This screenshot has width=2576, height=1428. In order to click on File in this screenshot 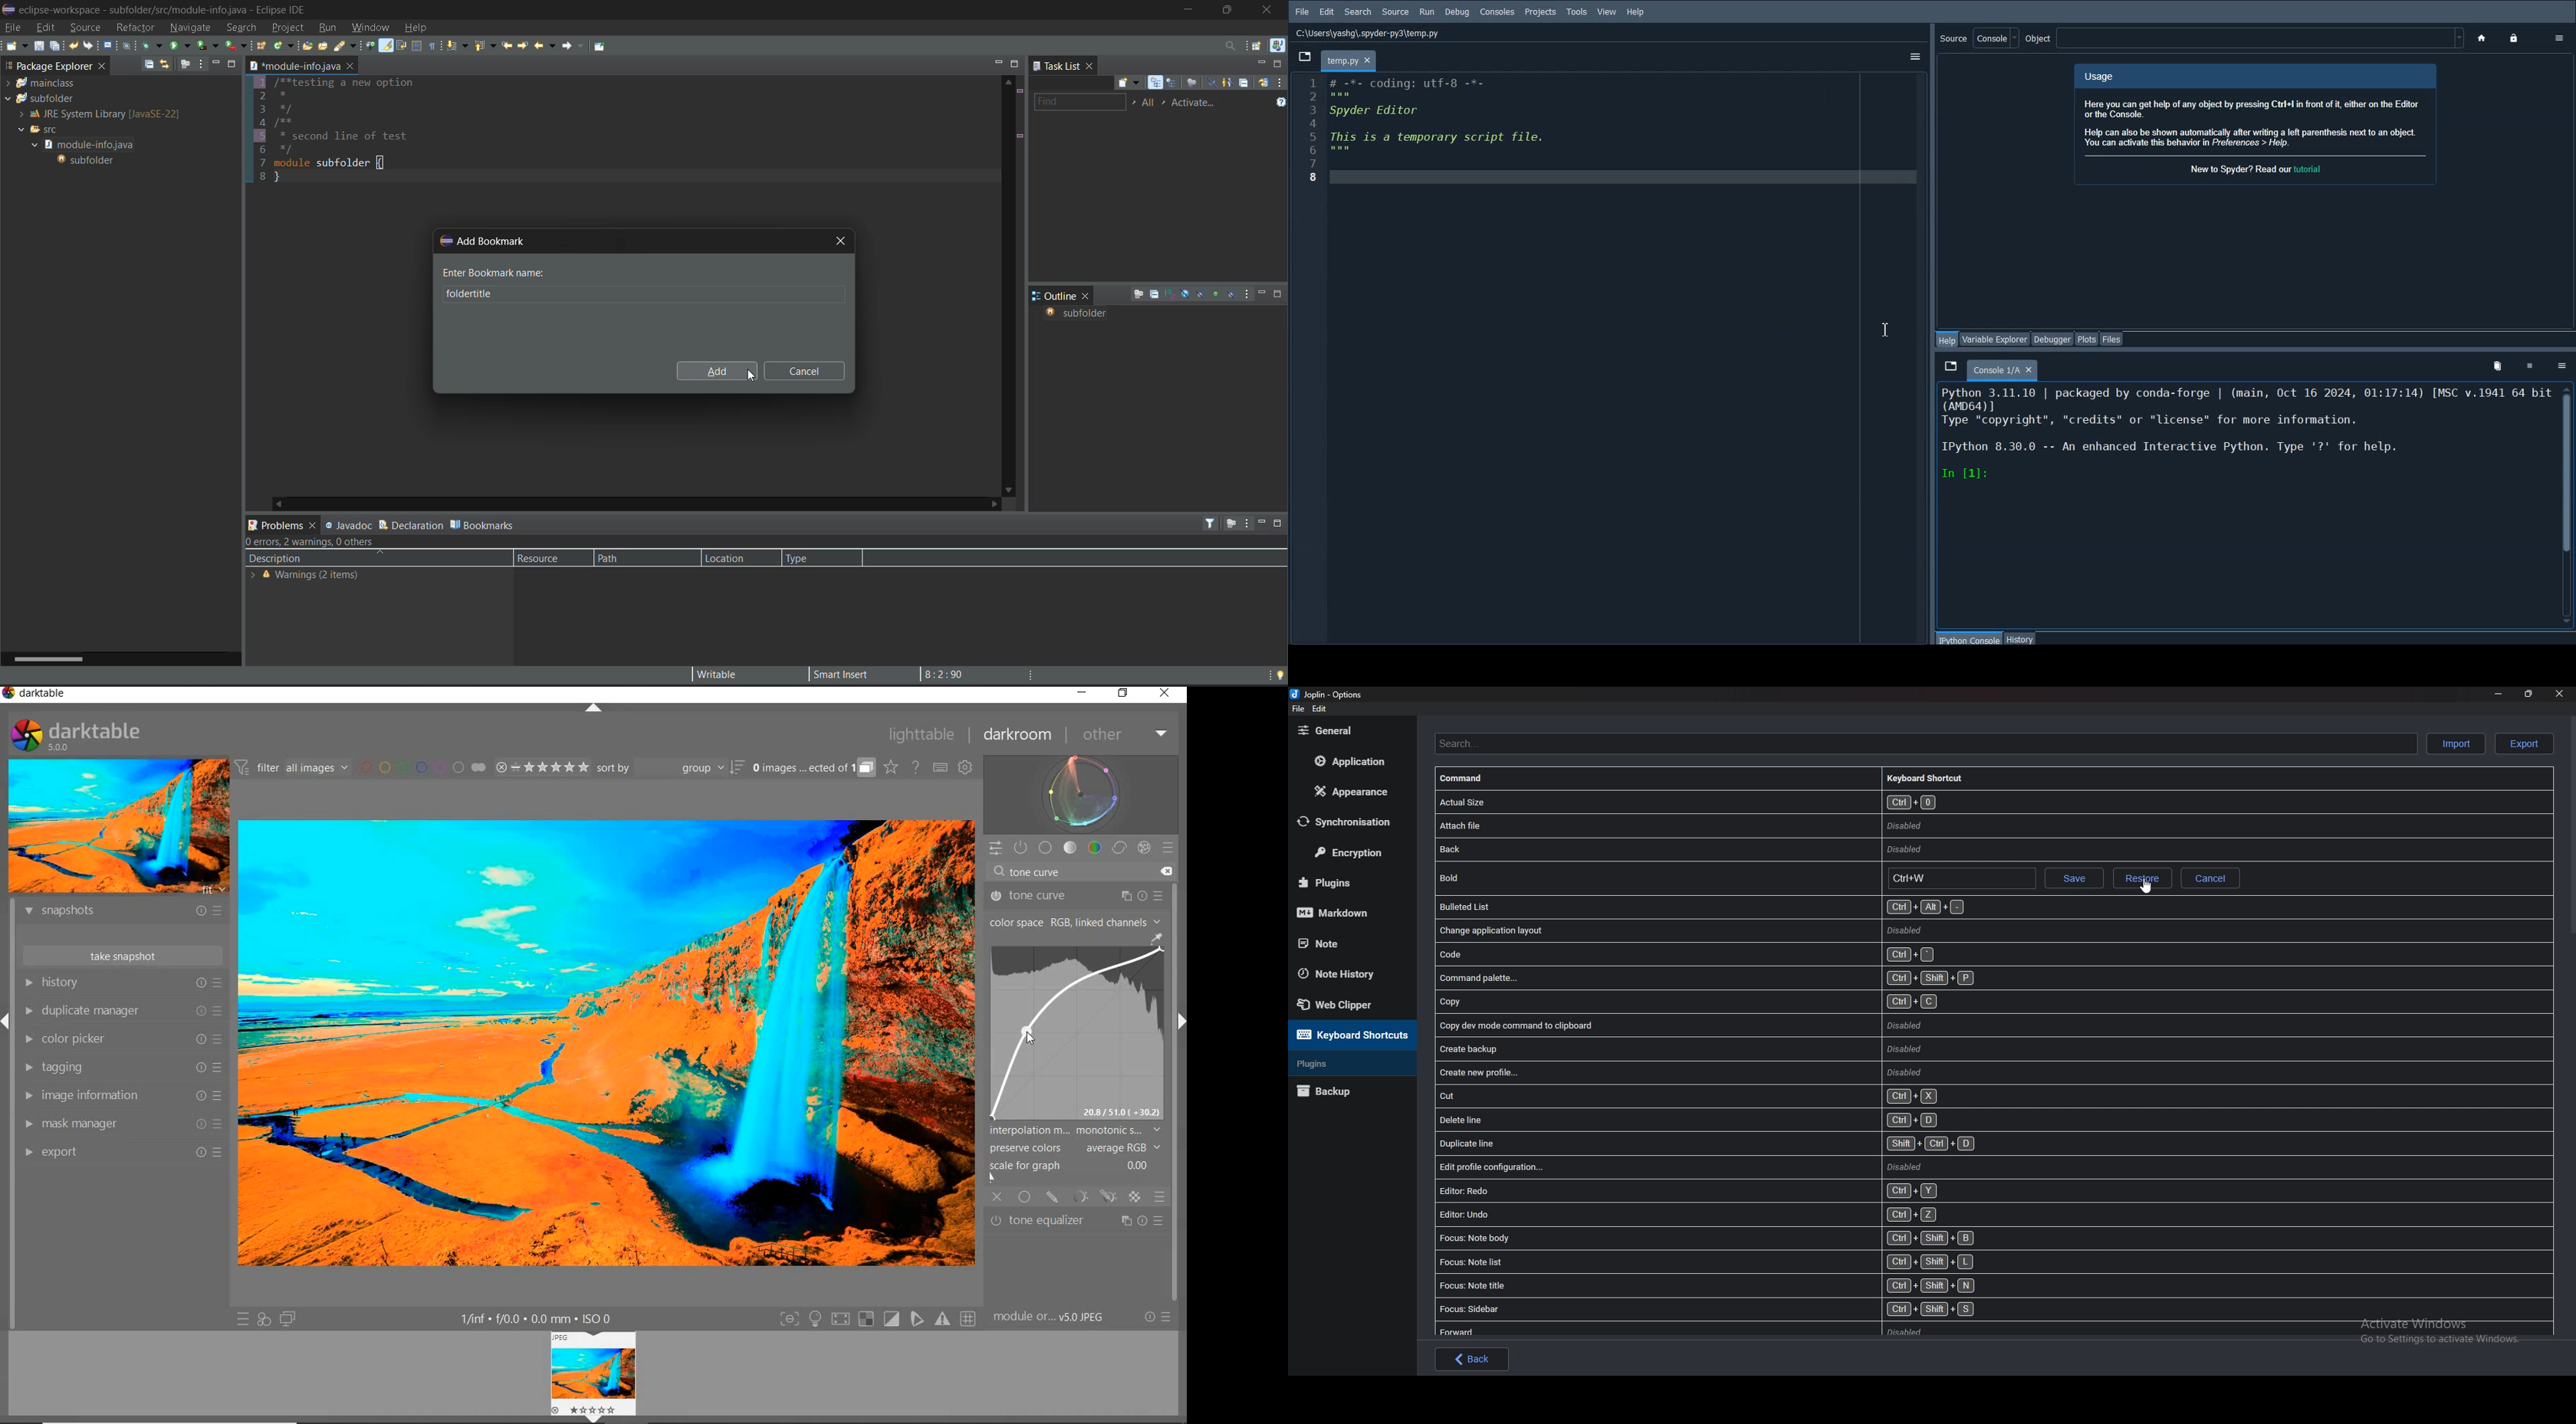, I will do `click(1301, 12)`.